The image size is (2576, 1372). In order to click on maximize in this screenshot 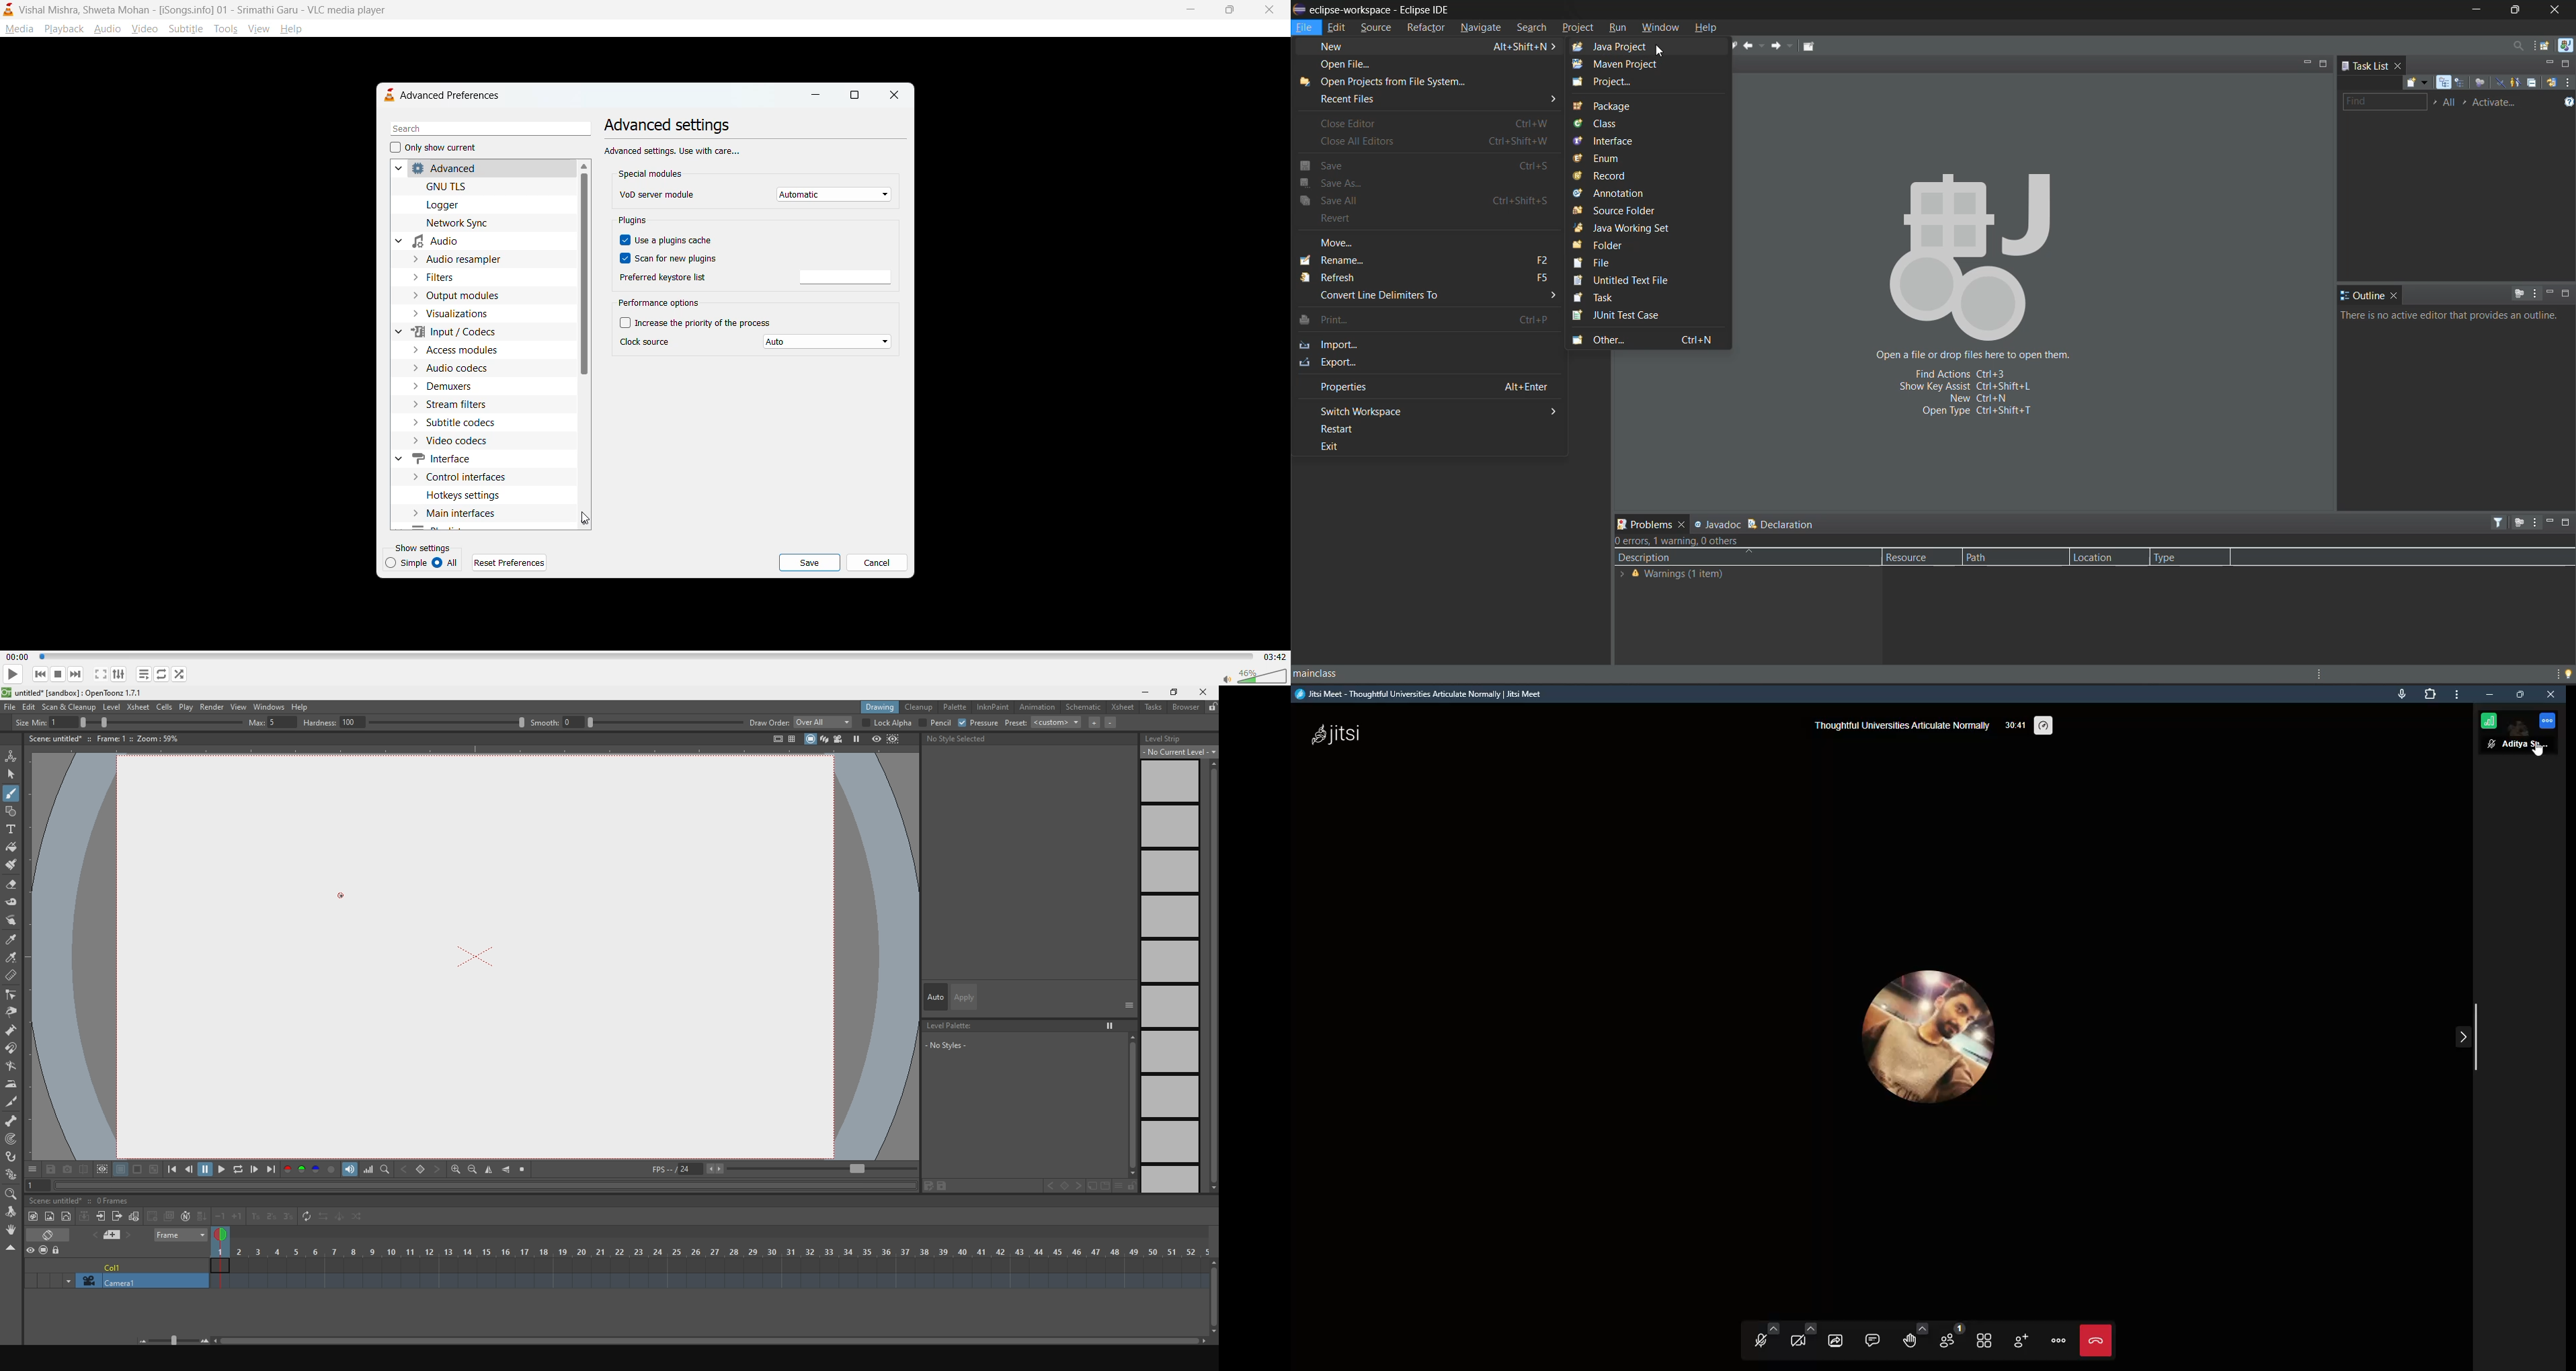, I will do `click(2325, 62)`.